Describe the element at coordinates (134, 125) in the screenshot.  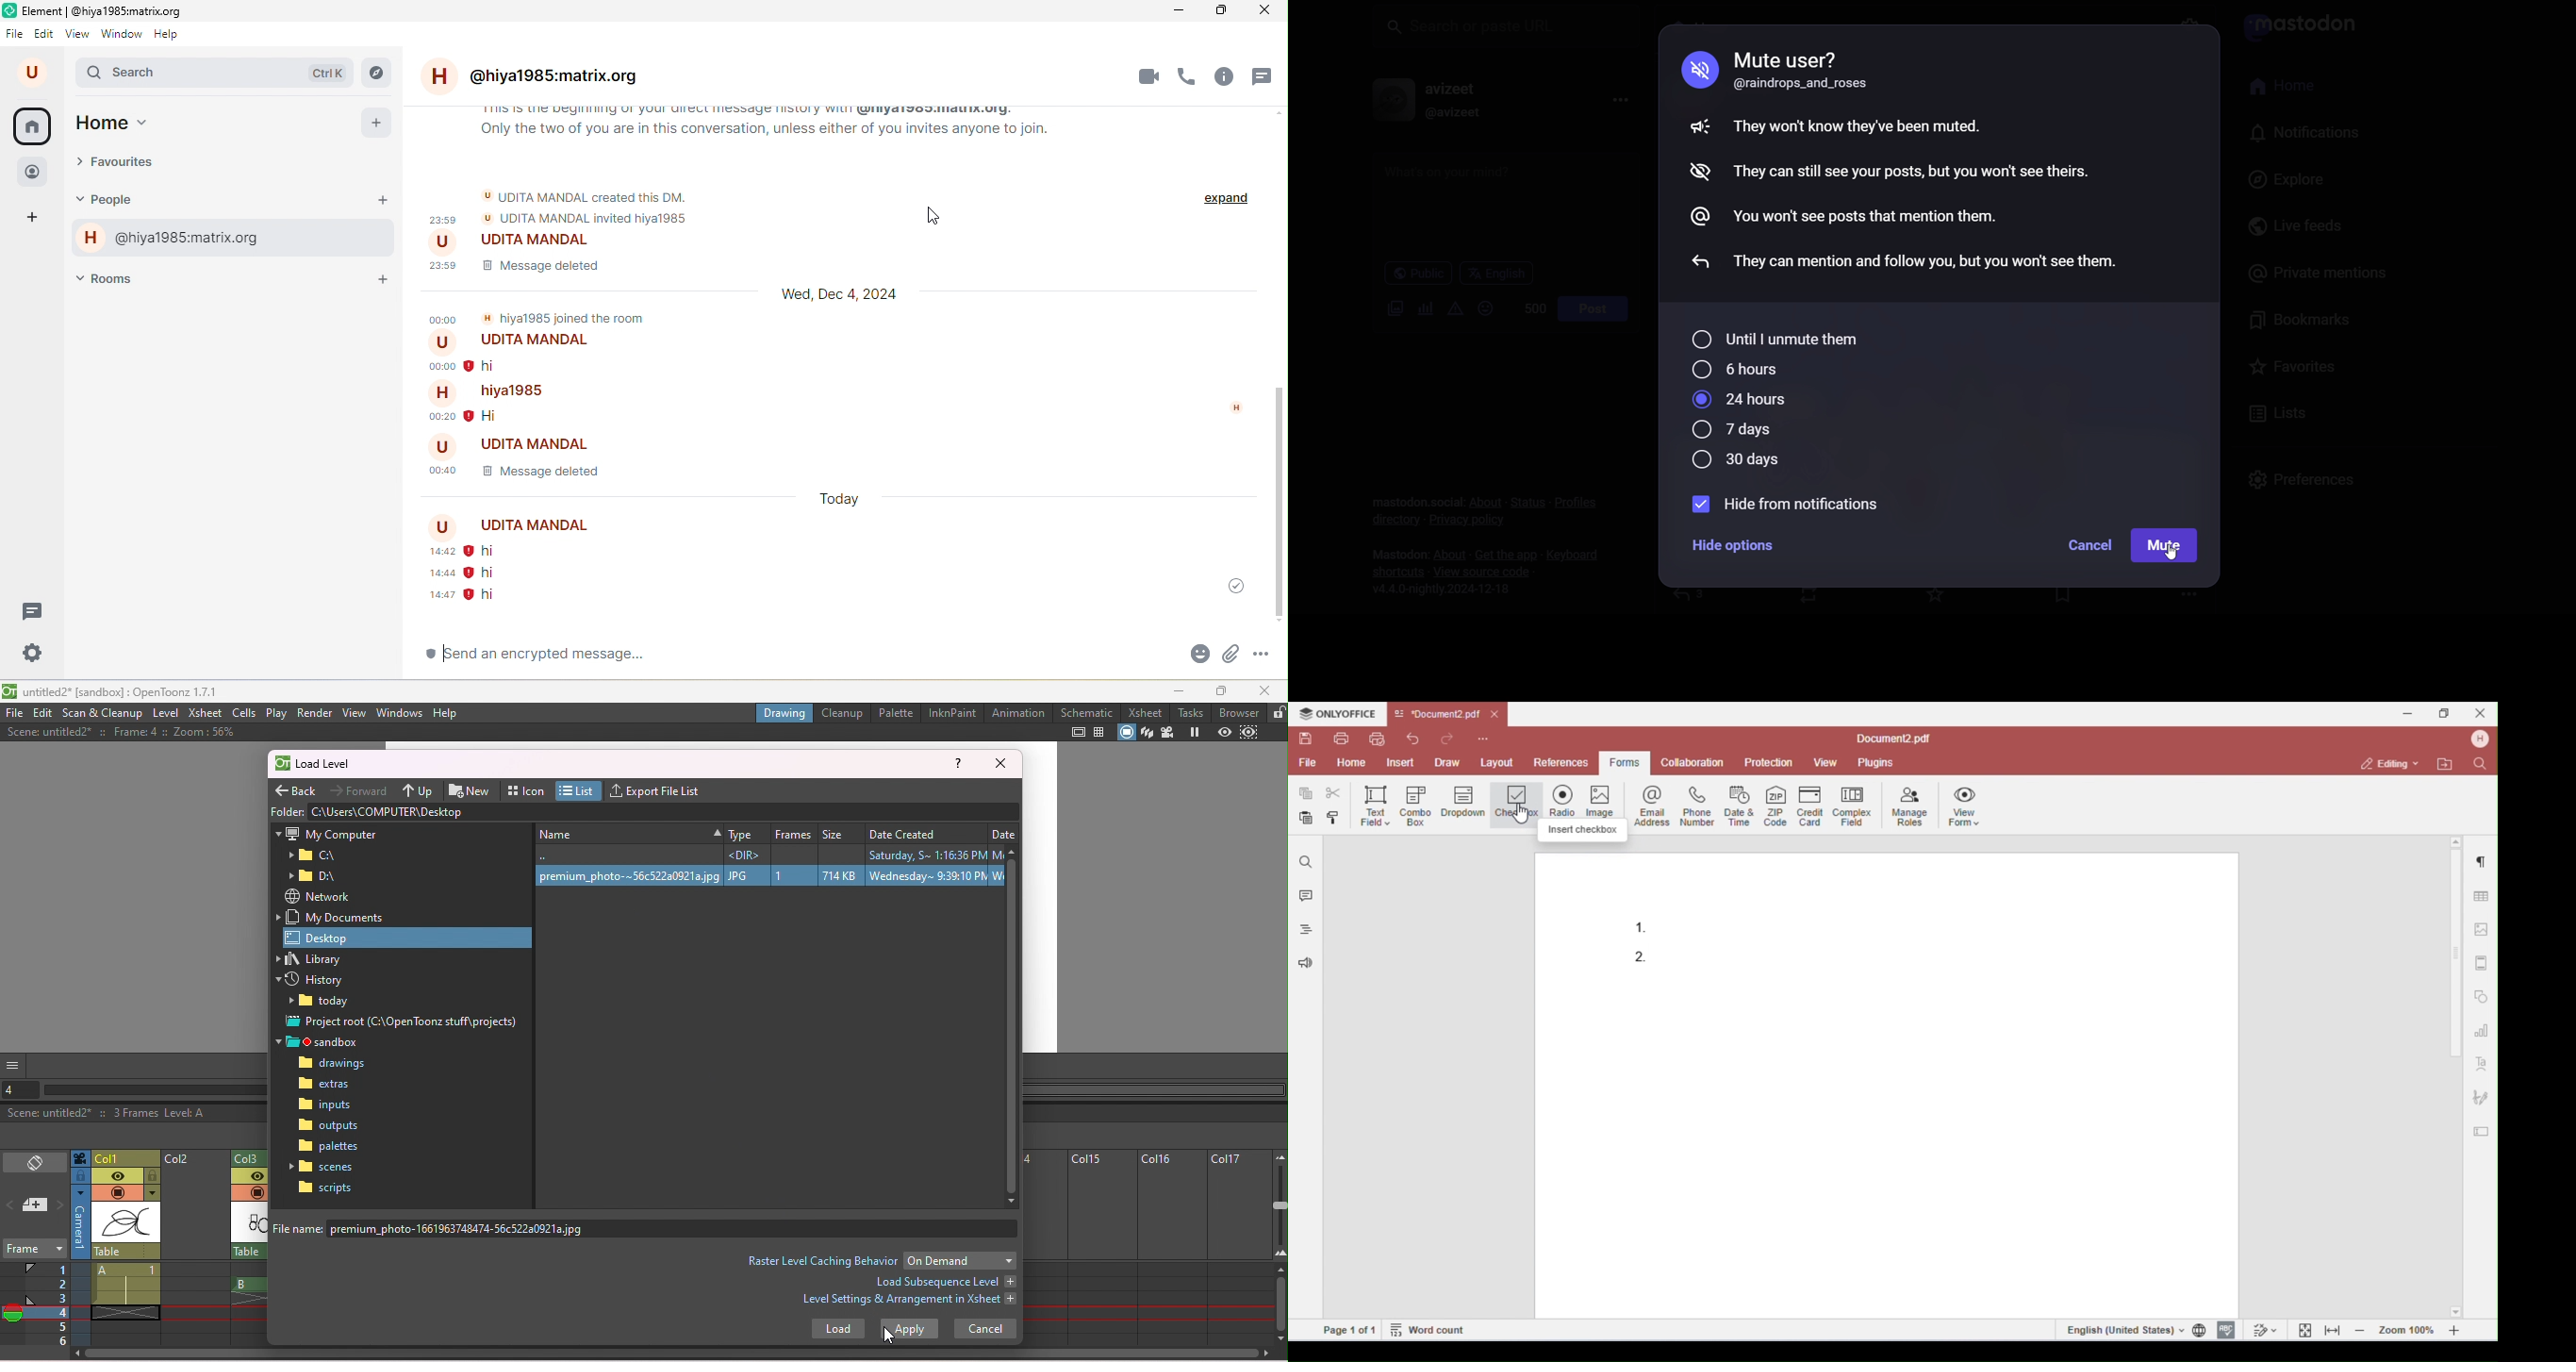
I see `home` at that location.